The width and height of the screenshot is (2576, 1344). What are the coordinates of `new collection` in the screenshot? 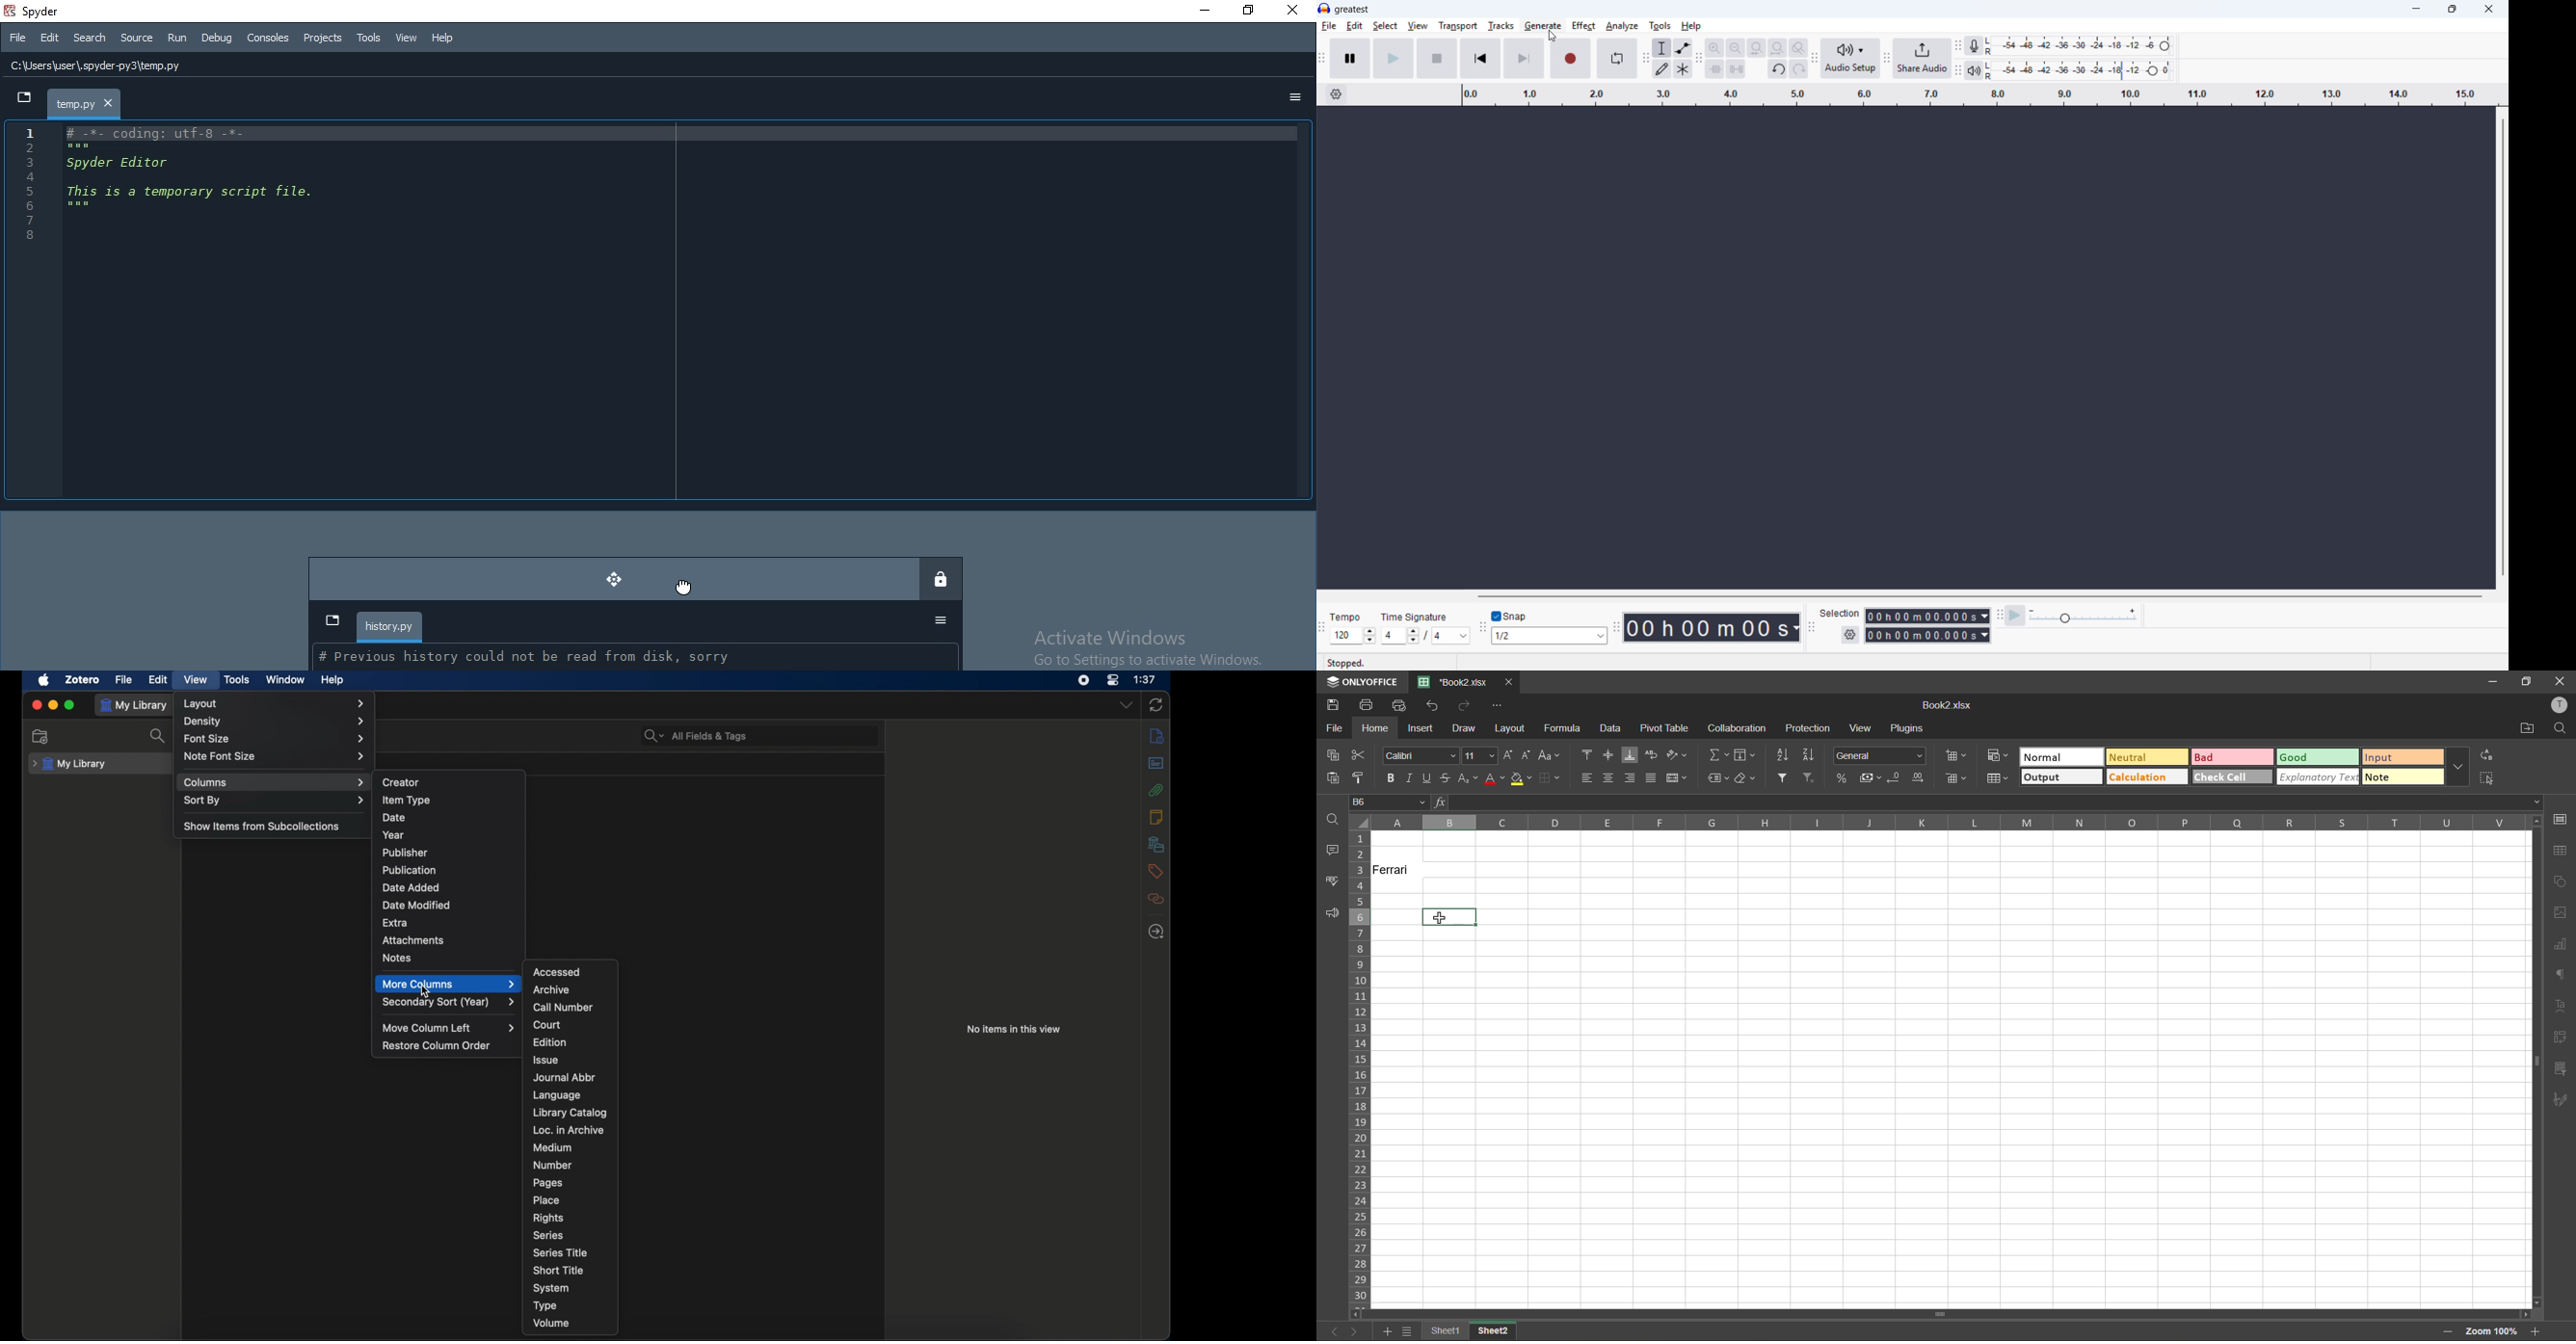 It's located at (42, 736).